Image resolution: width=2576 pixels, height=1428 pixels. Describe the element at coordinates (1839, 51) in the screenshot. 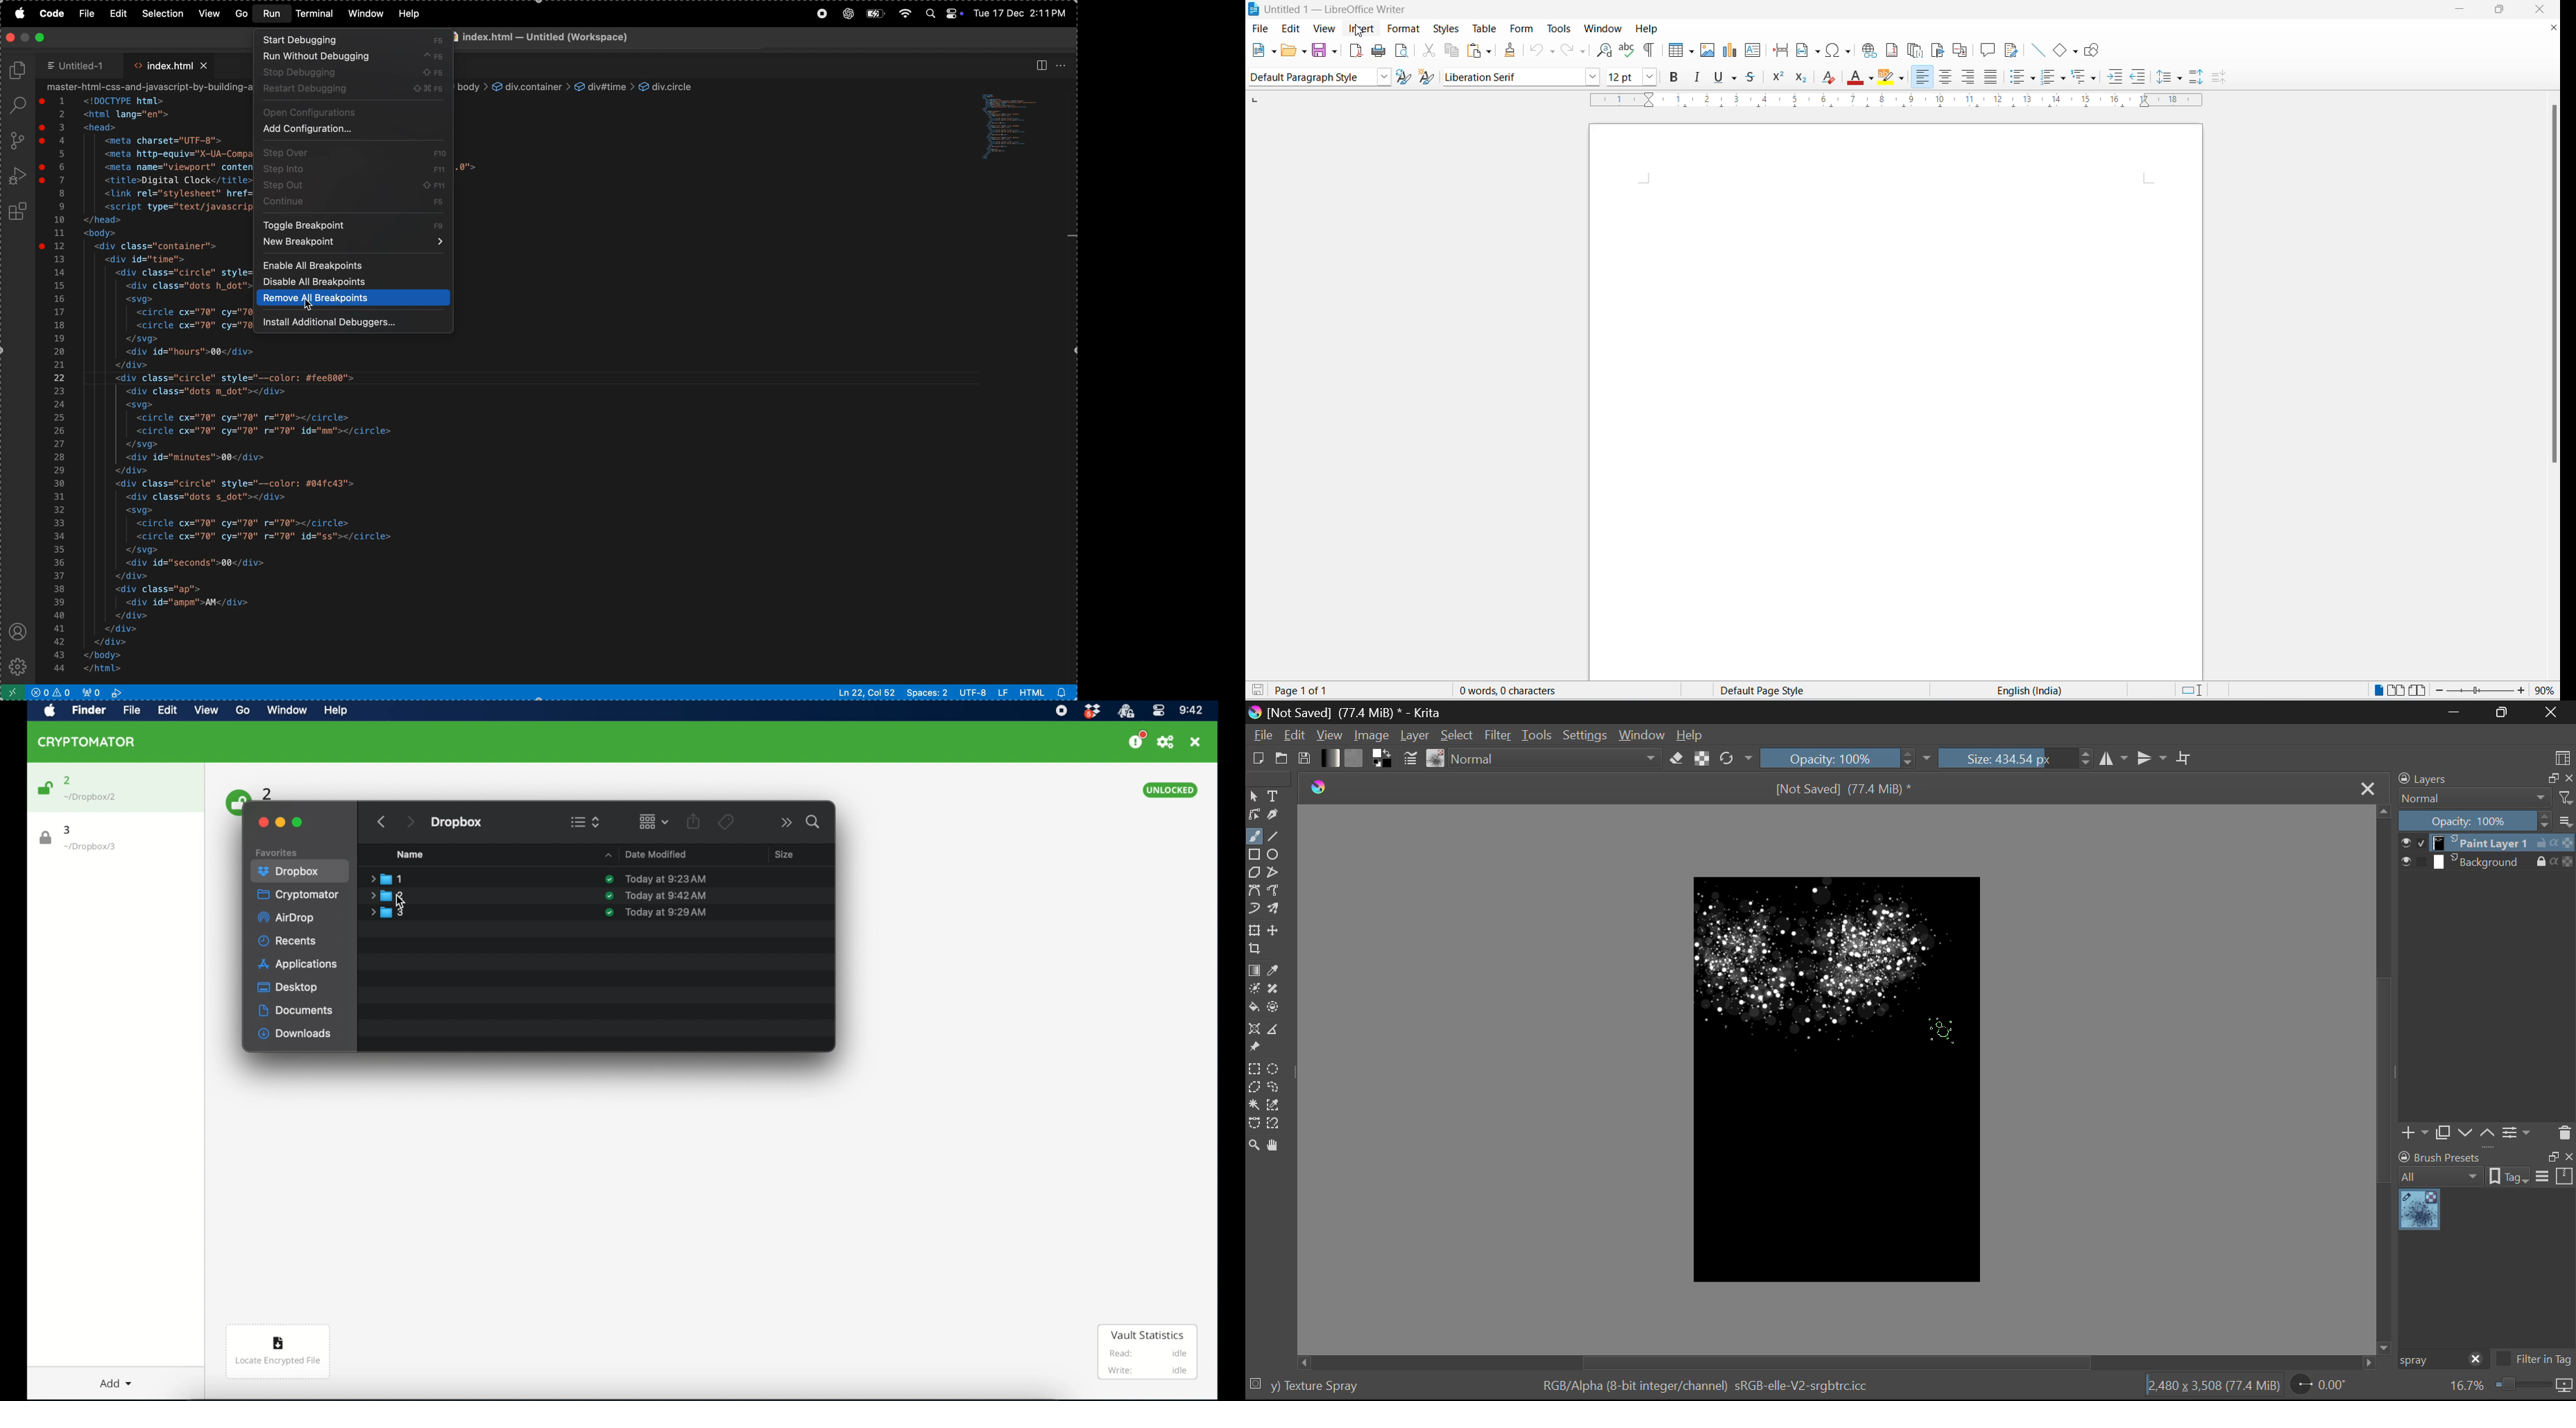

I see `insert special characters` at that location.